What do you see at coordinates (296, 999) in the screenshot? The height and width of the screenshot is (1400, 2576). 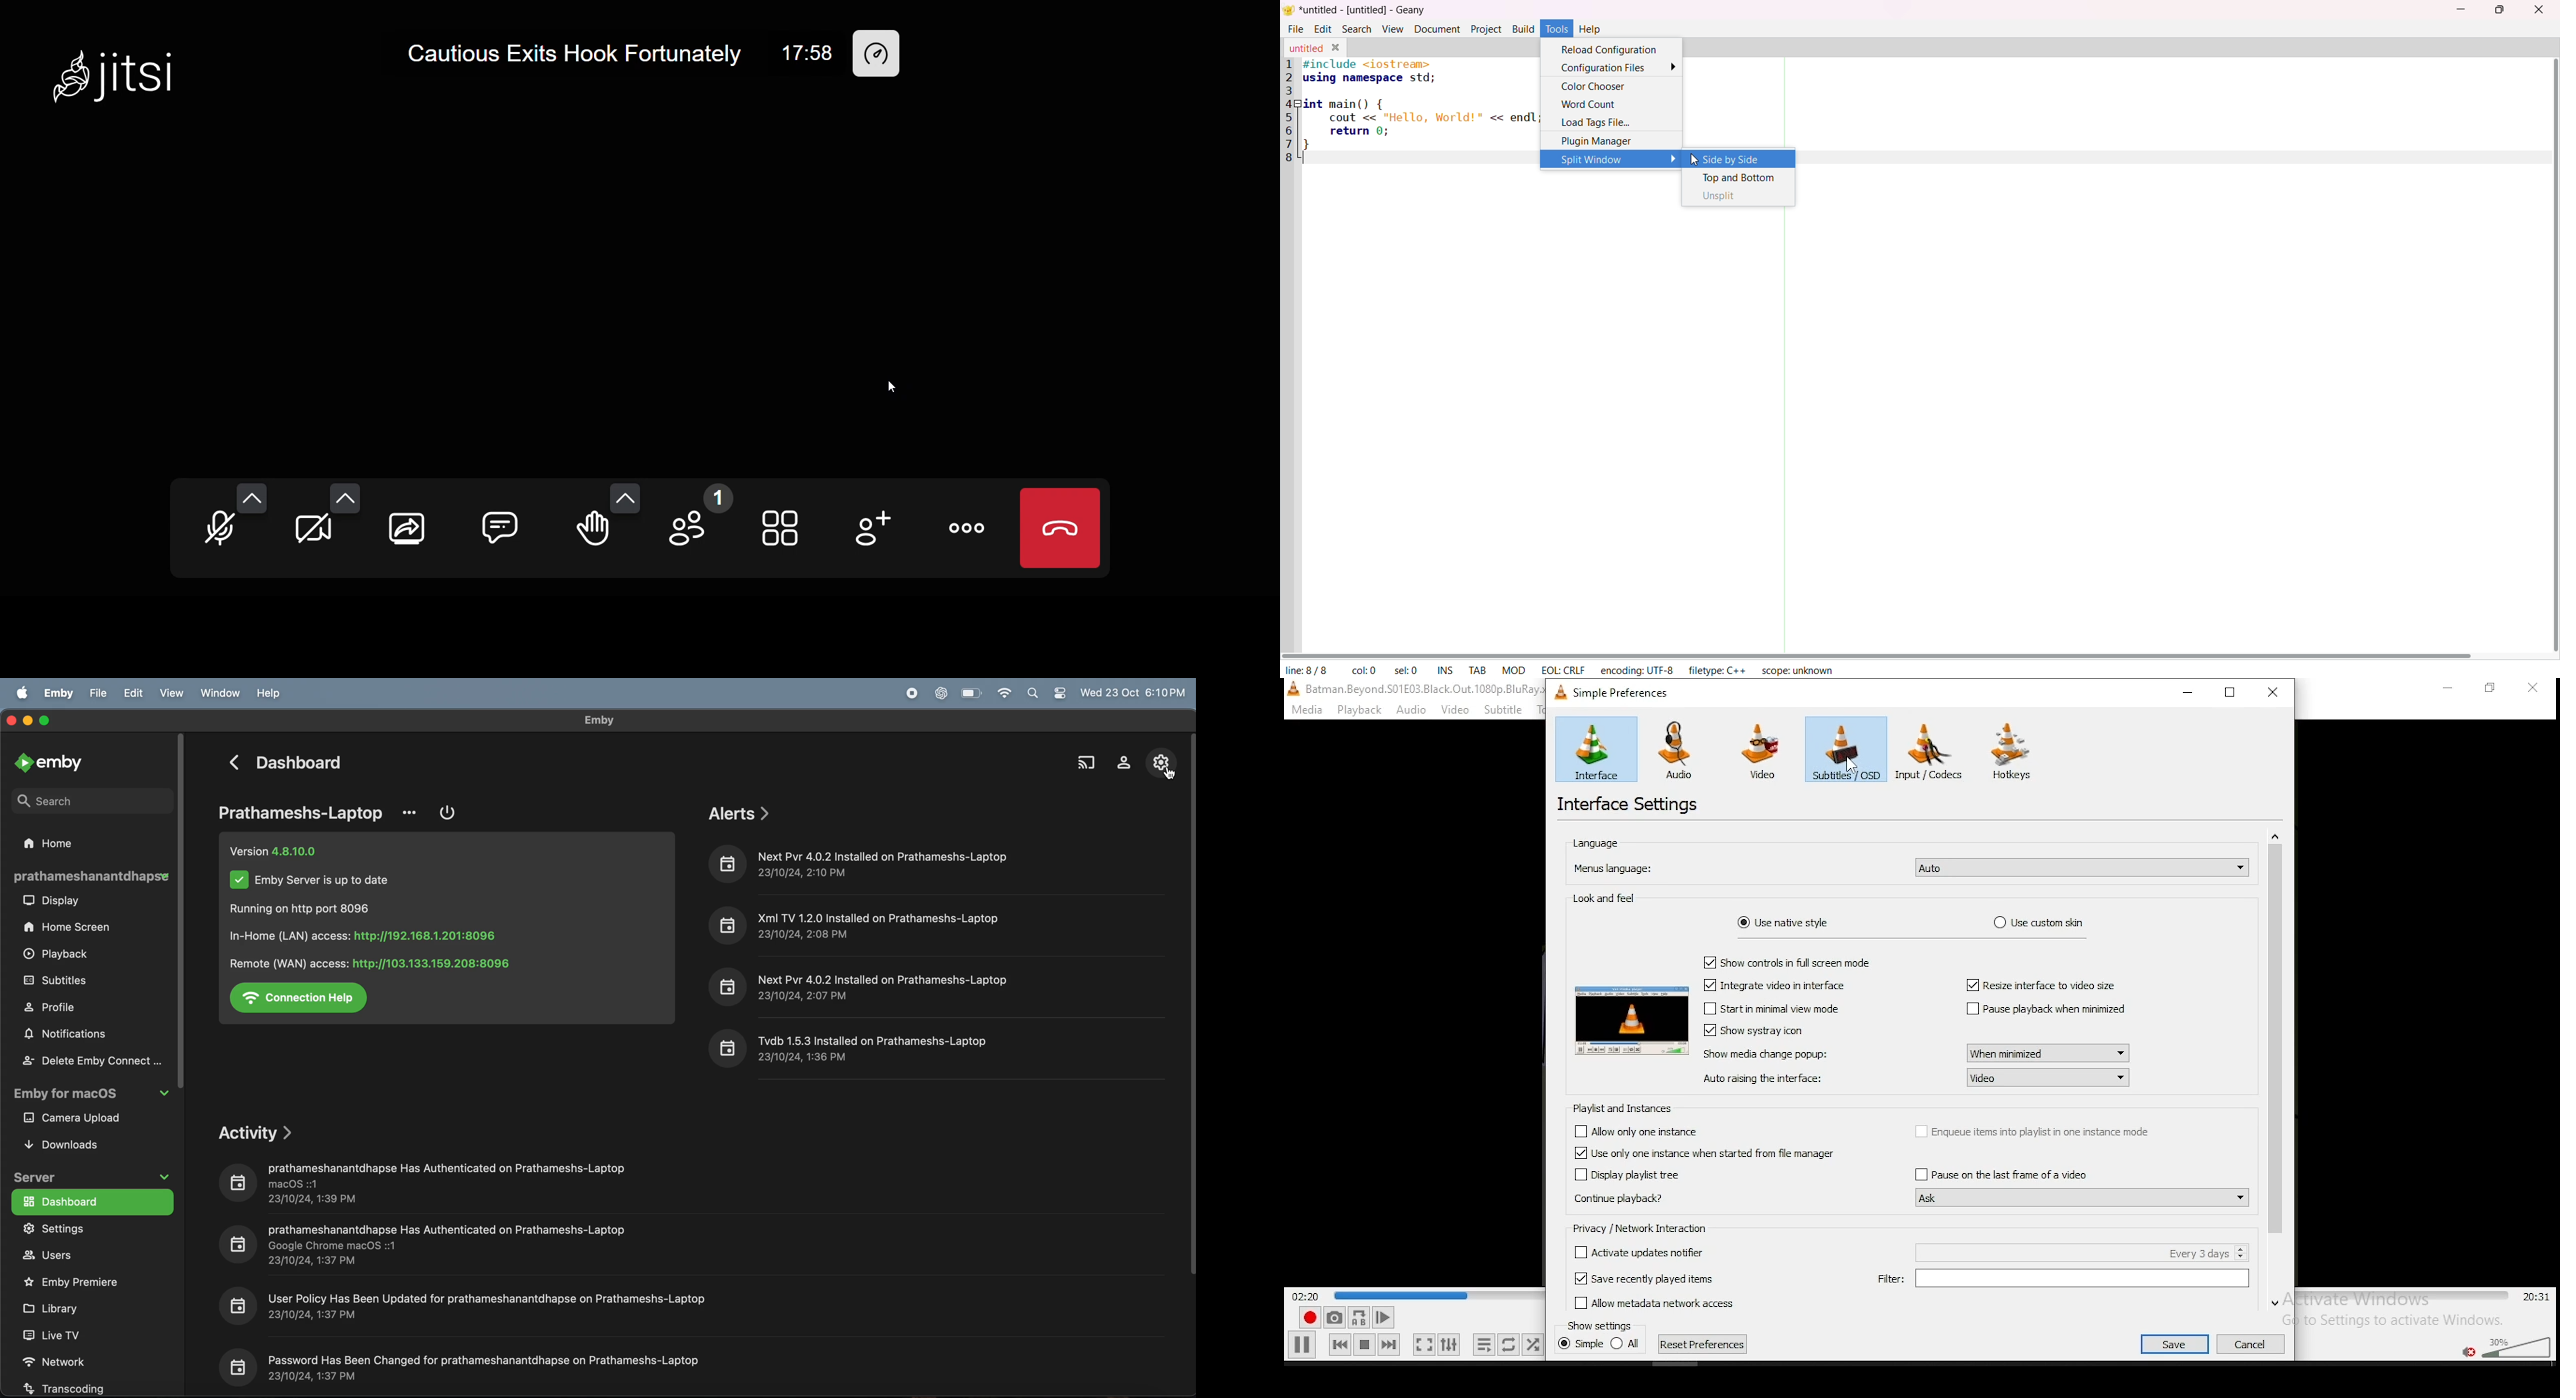 I see `connection help` at bounding box center [296, 999].